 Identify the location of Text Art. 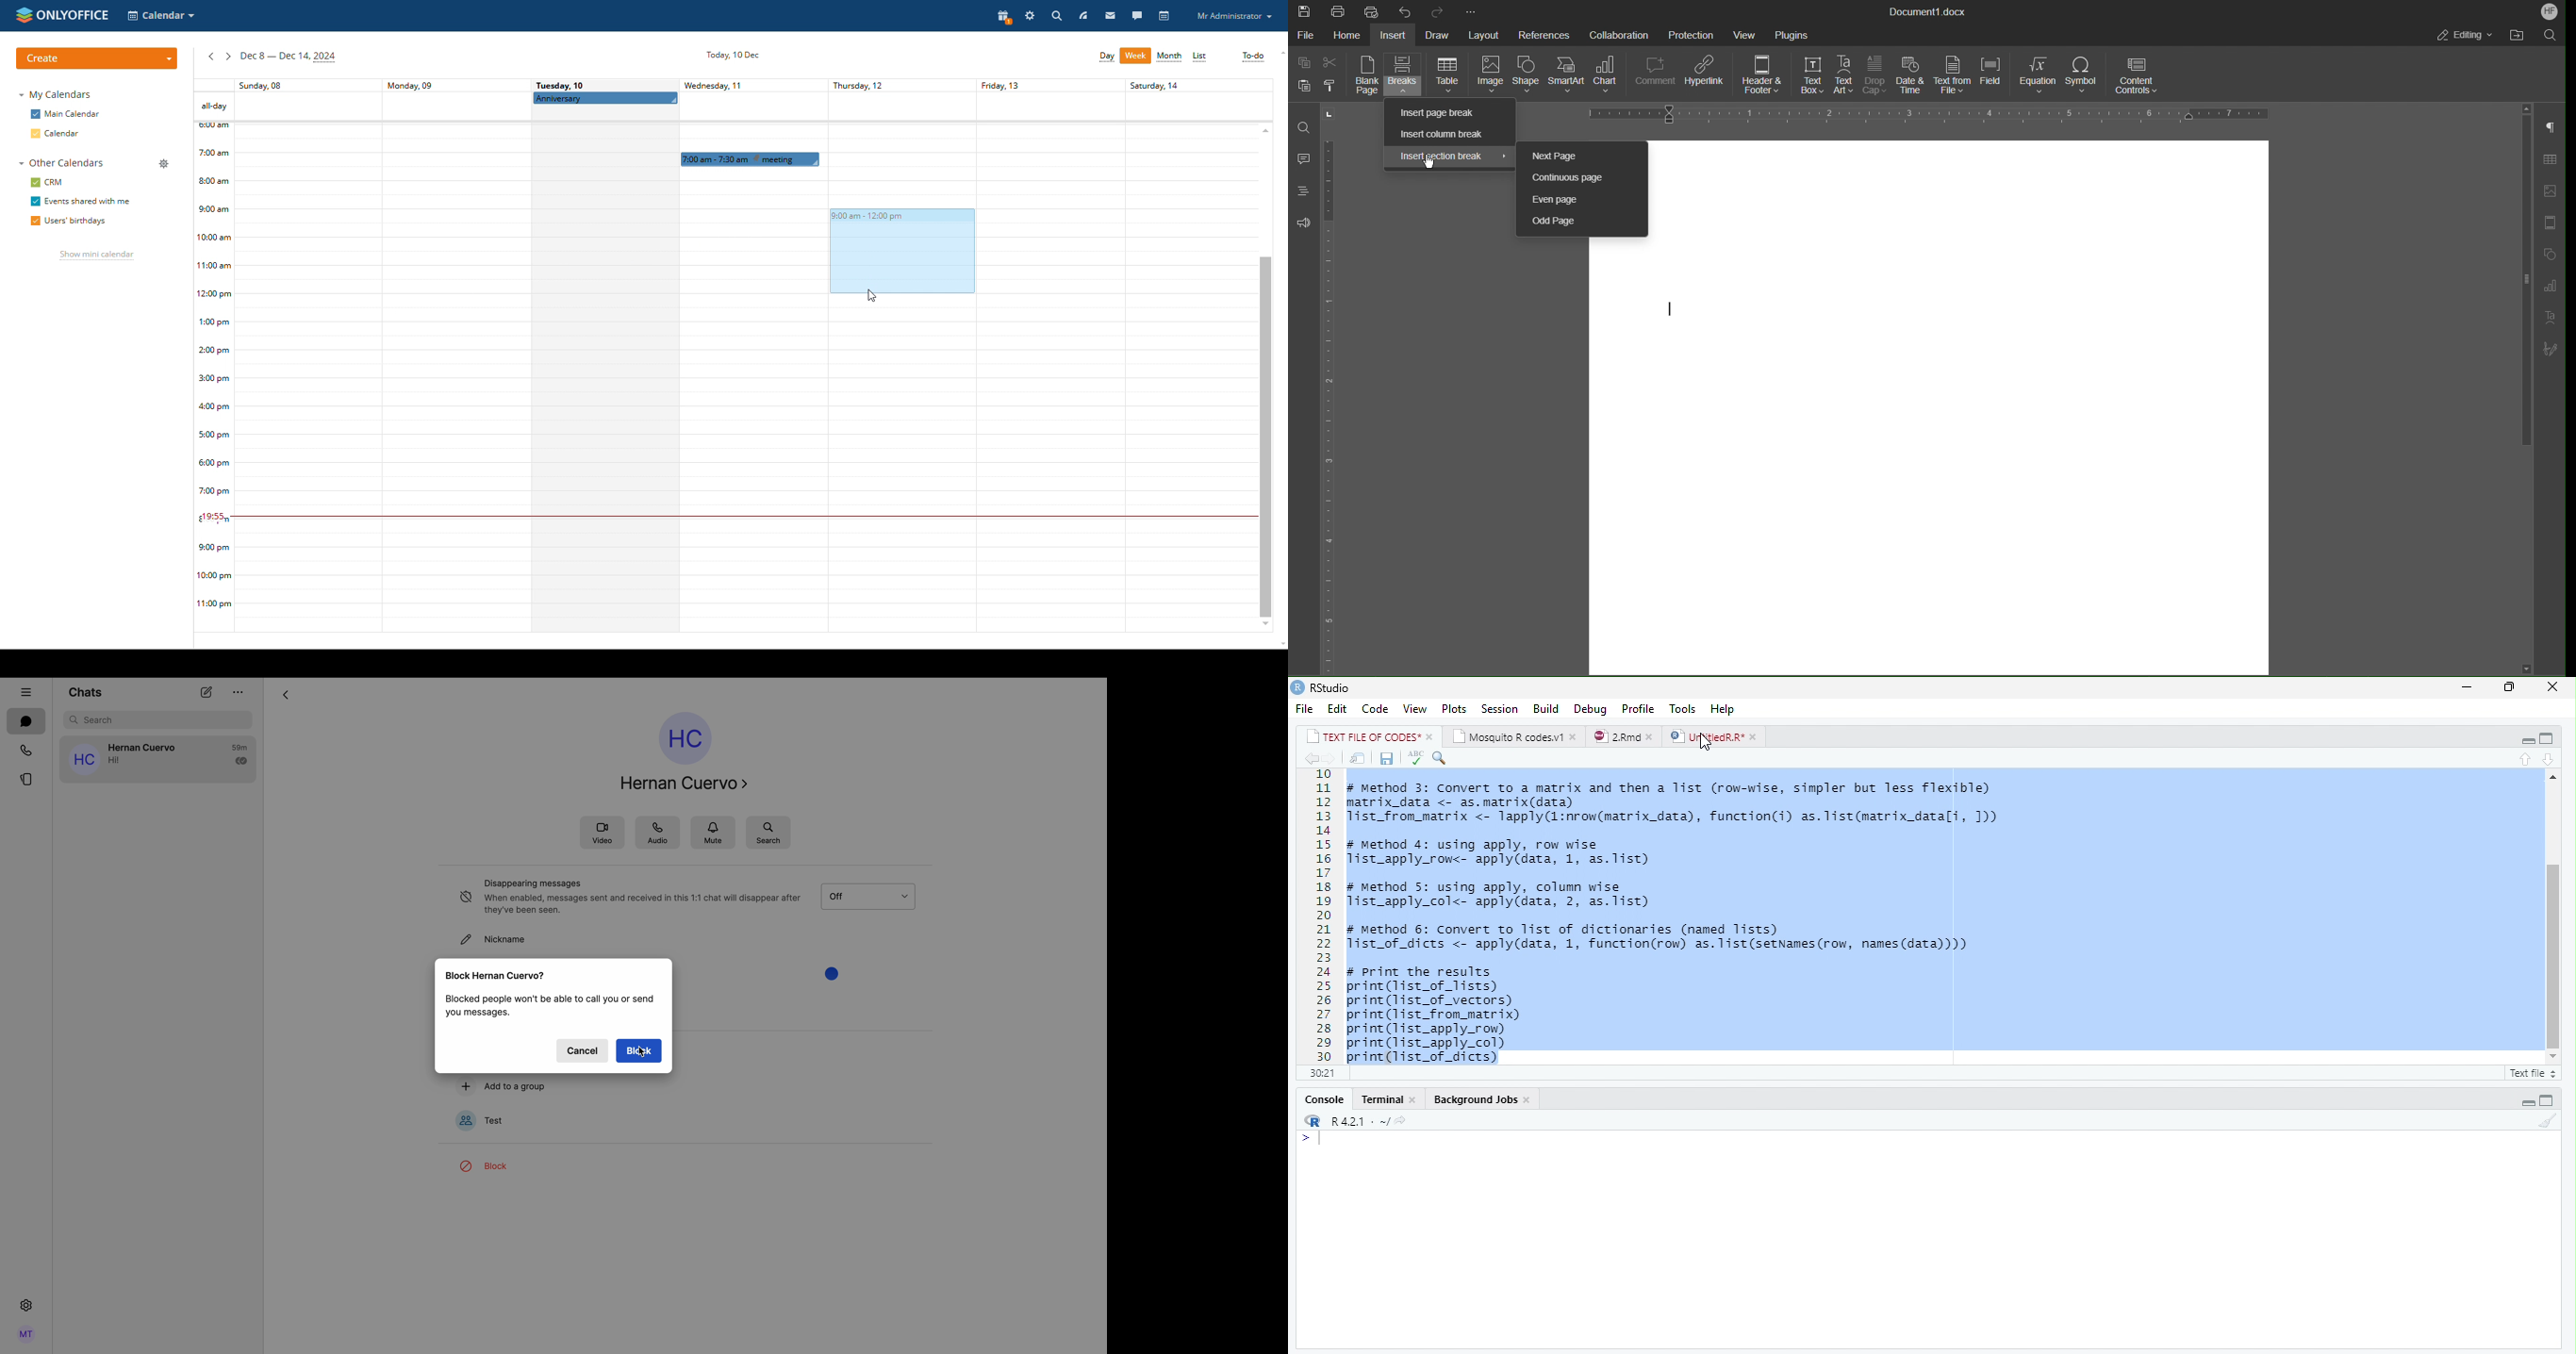
(1844, 76).